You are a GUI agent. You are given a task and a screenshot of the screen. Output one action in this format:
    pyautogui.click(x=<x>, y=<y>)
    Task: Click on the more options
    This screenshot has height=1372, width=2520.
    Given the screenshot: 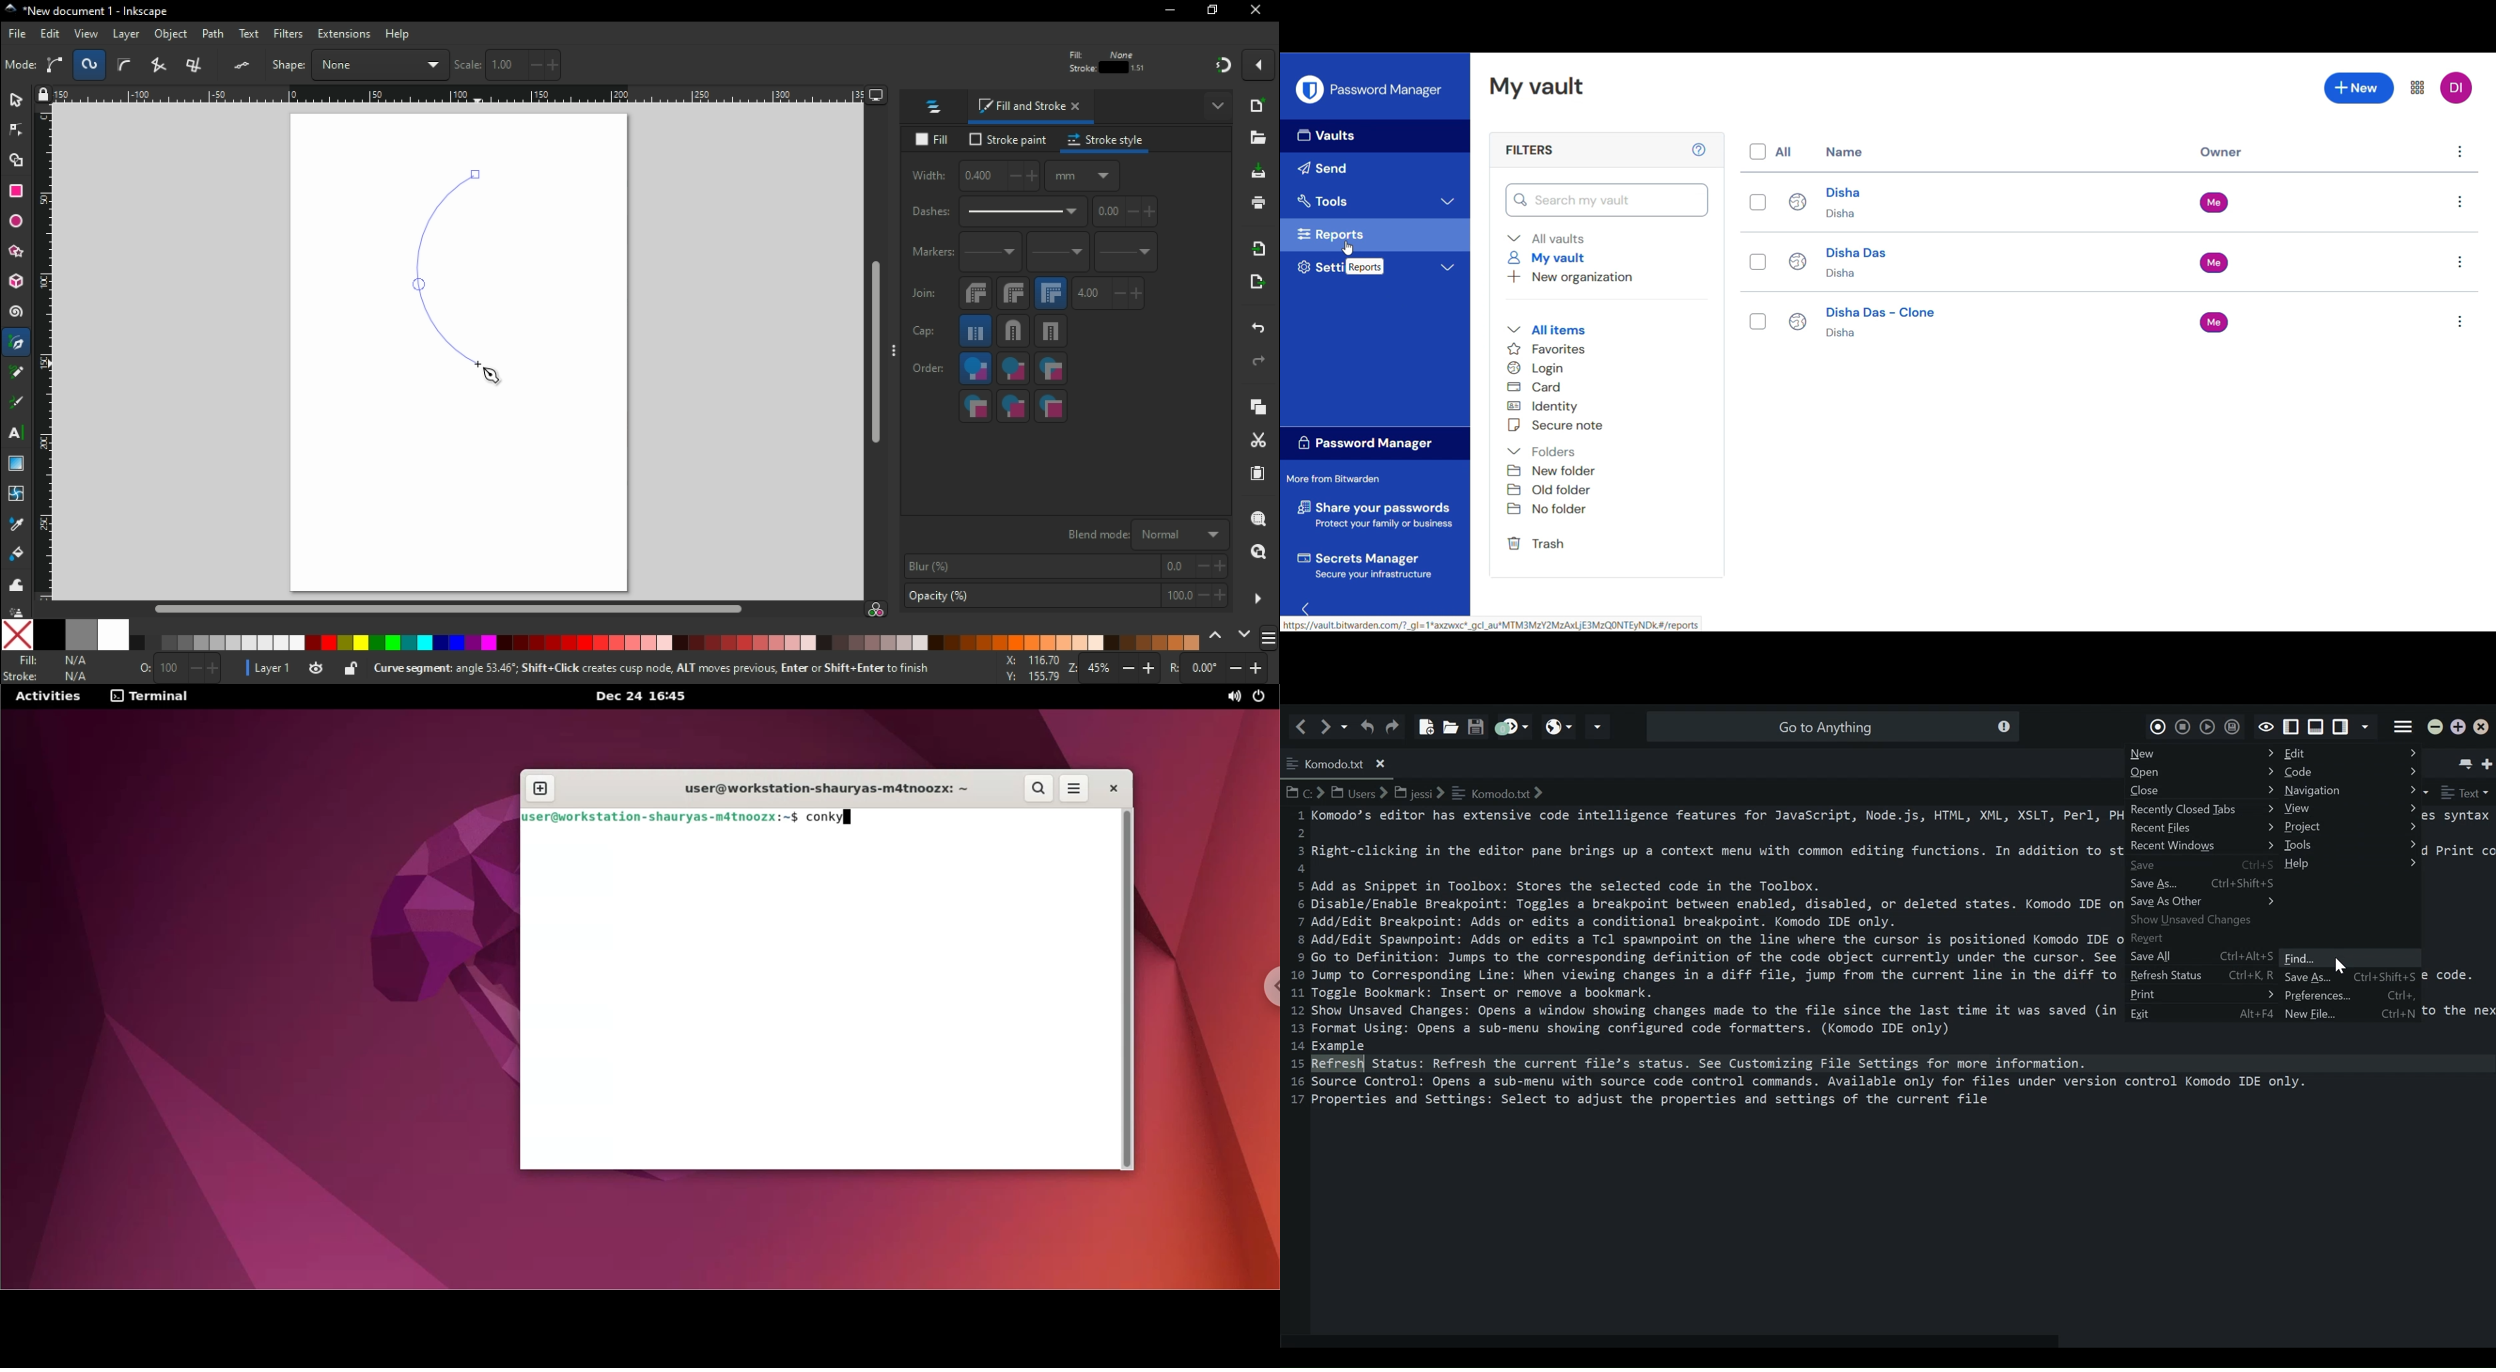 What is the action you would take?
    pyautogui.click(x=895, y=354)
    